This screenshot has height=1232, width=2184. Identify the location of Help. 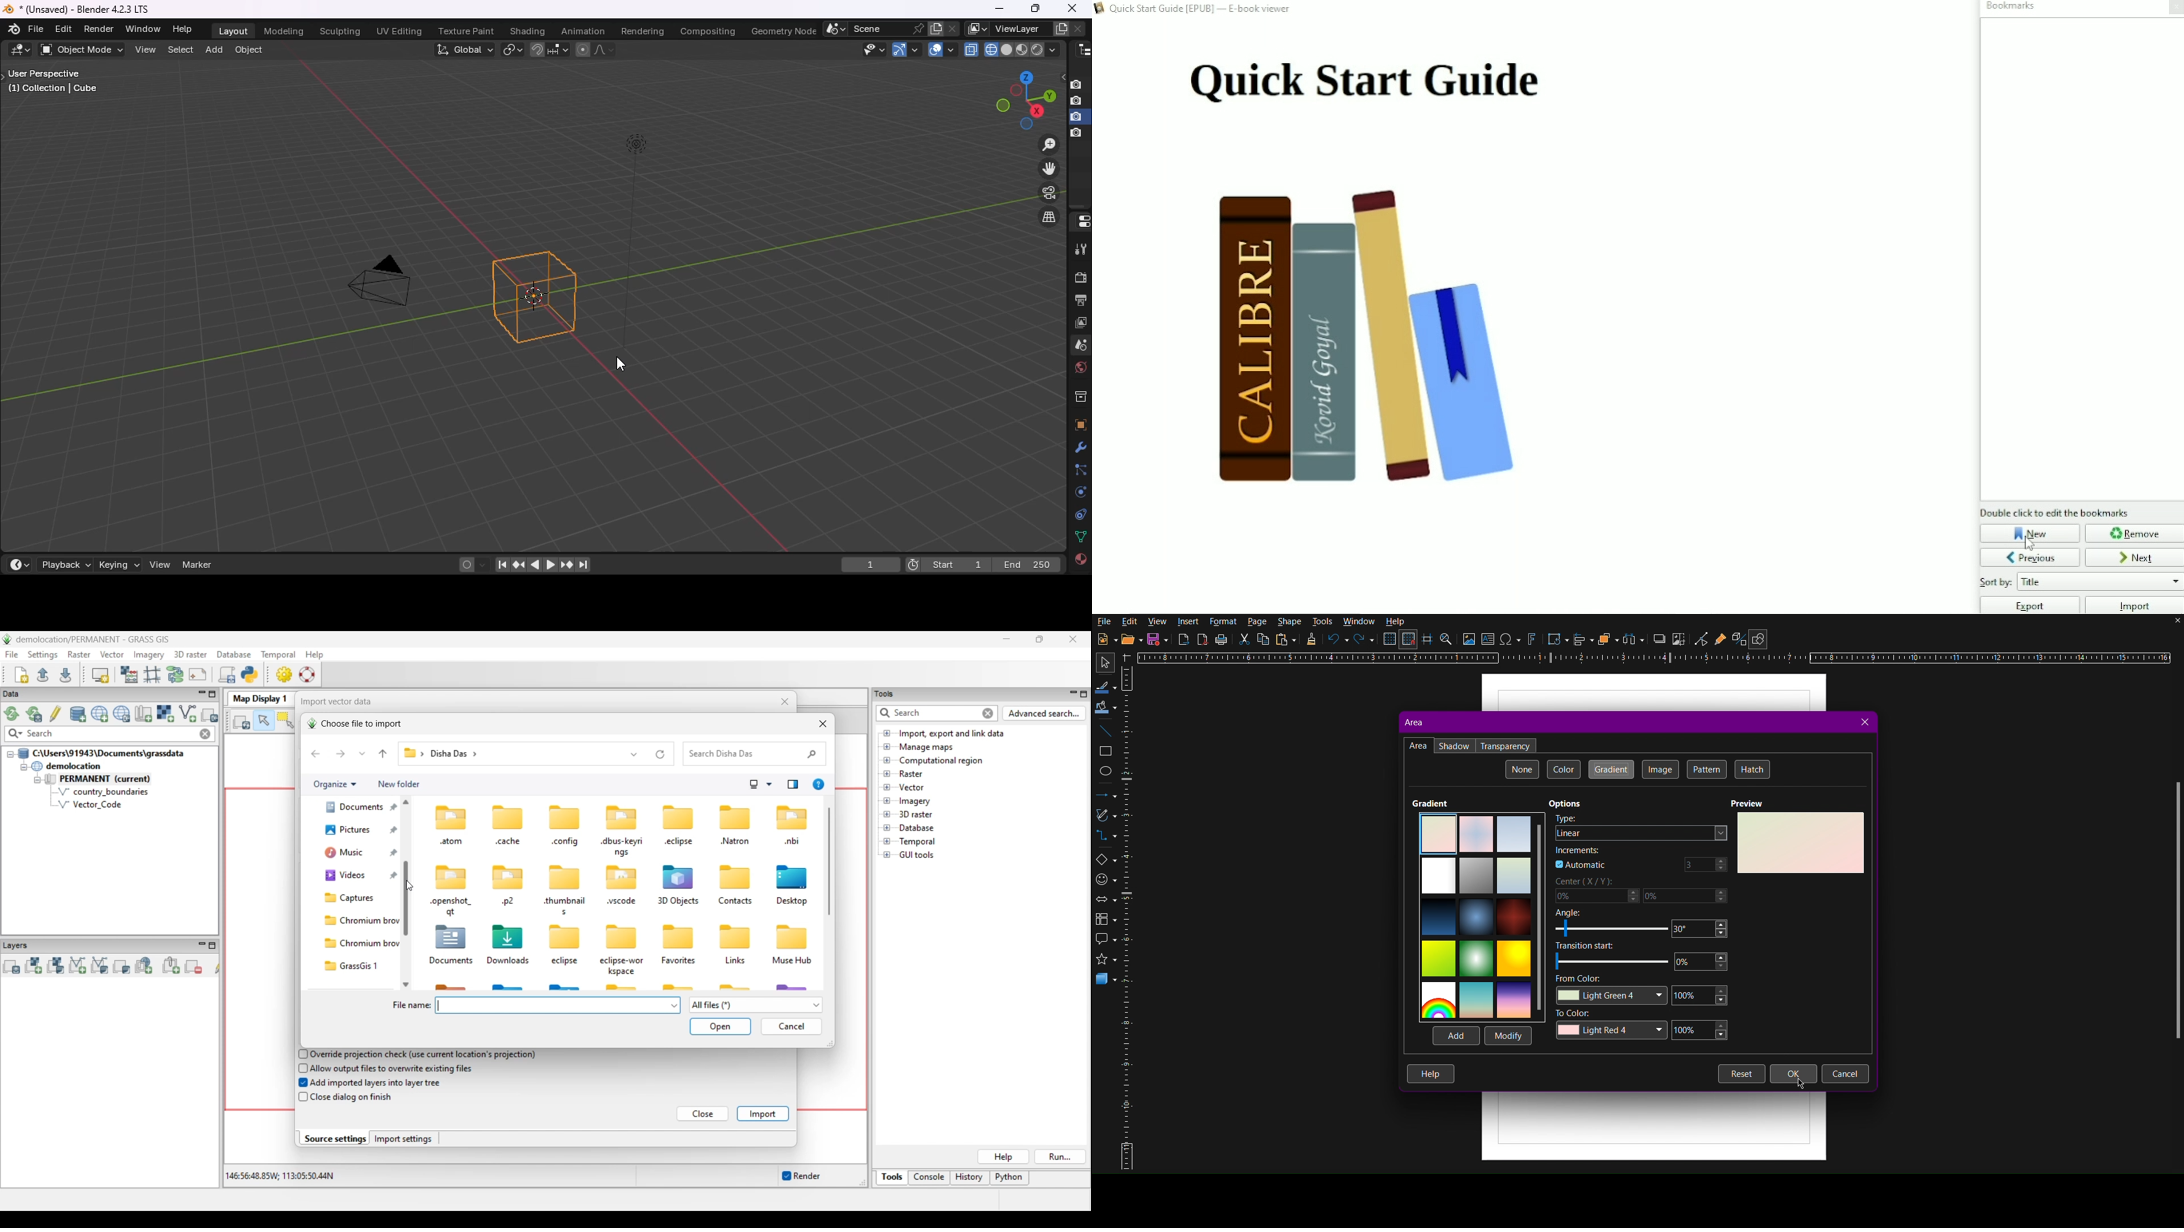
(1431, 1075).